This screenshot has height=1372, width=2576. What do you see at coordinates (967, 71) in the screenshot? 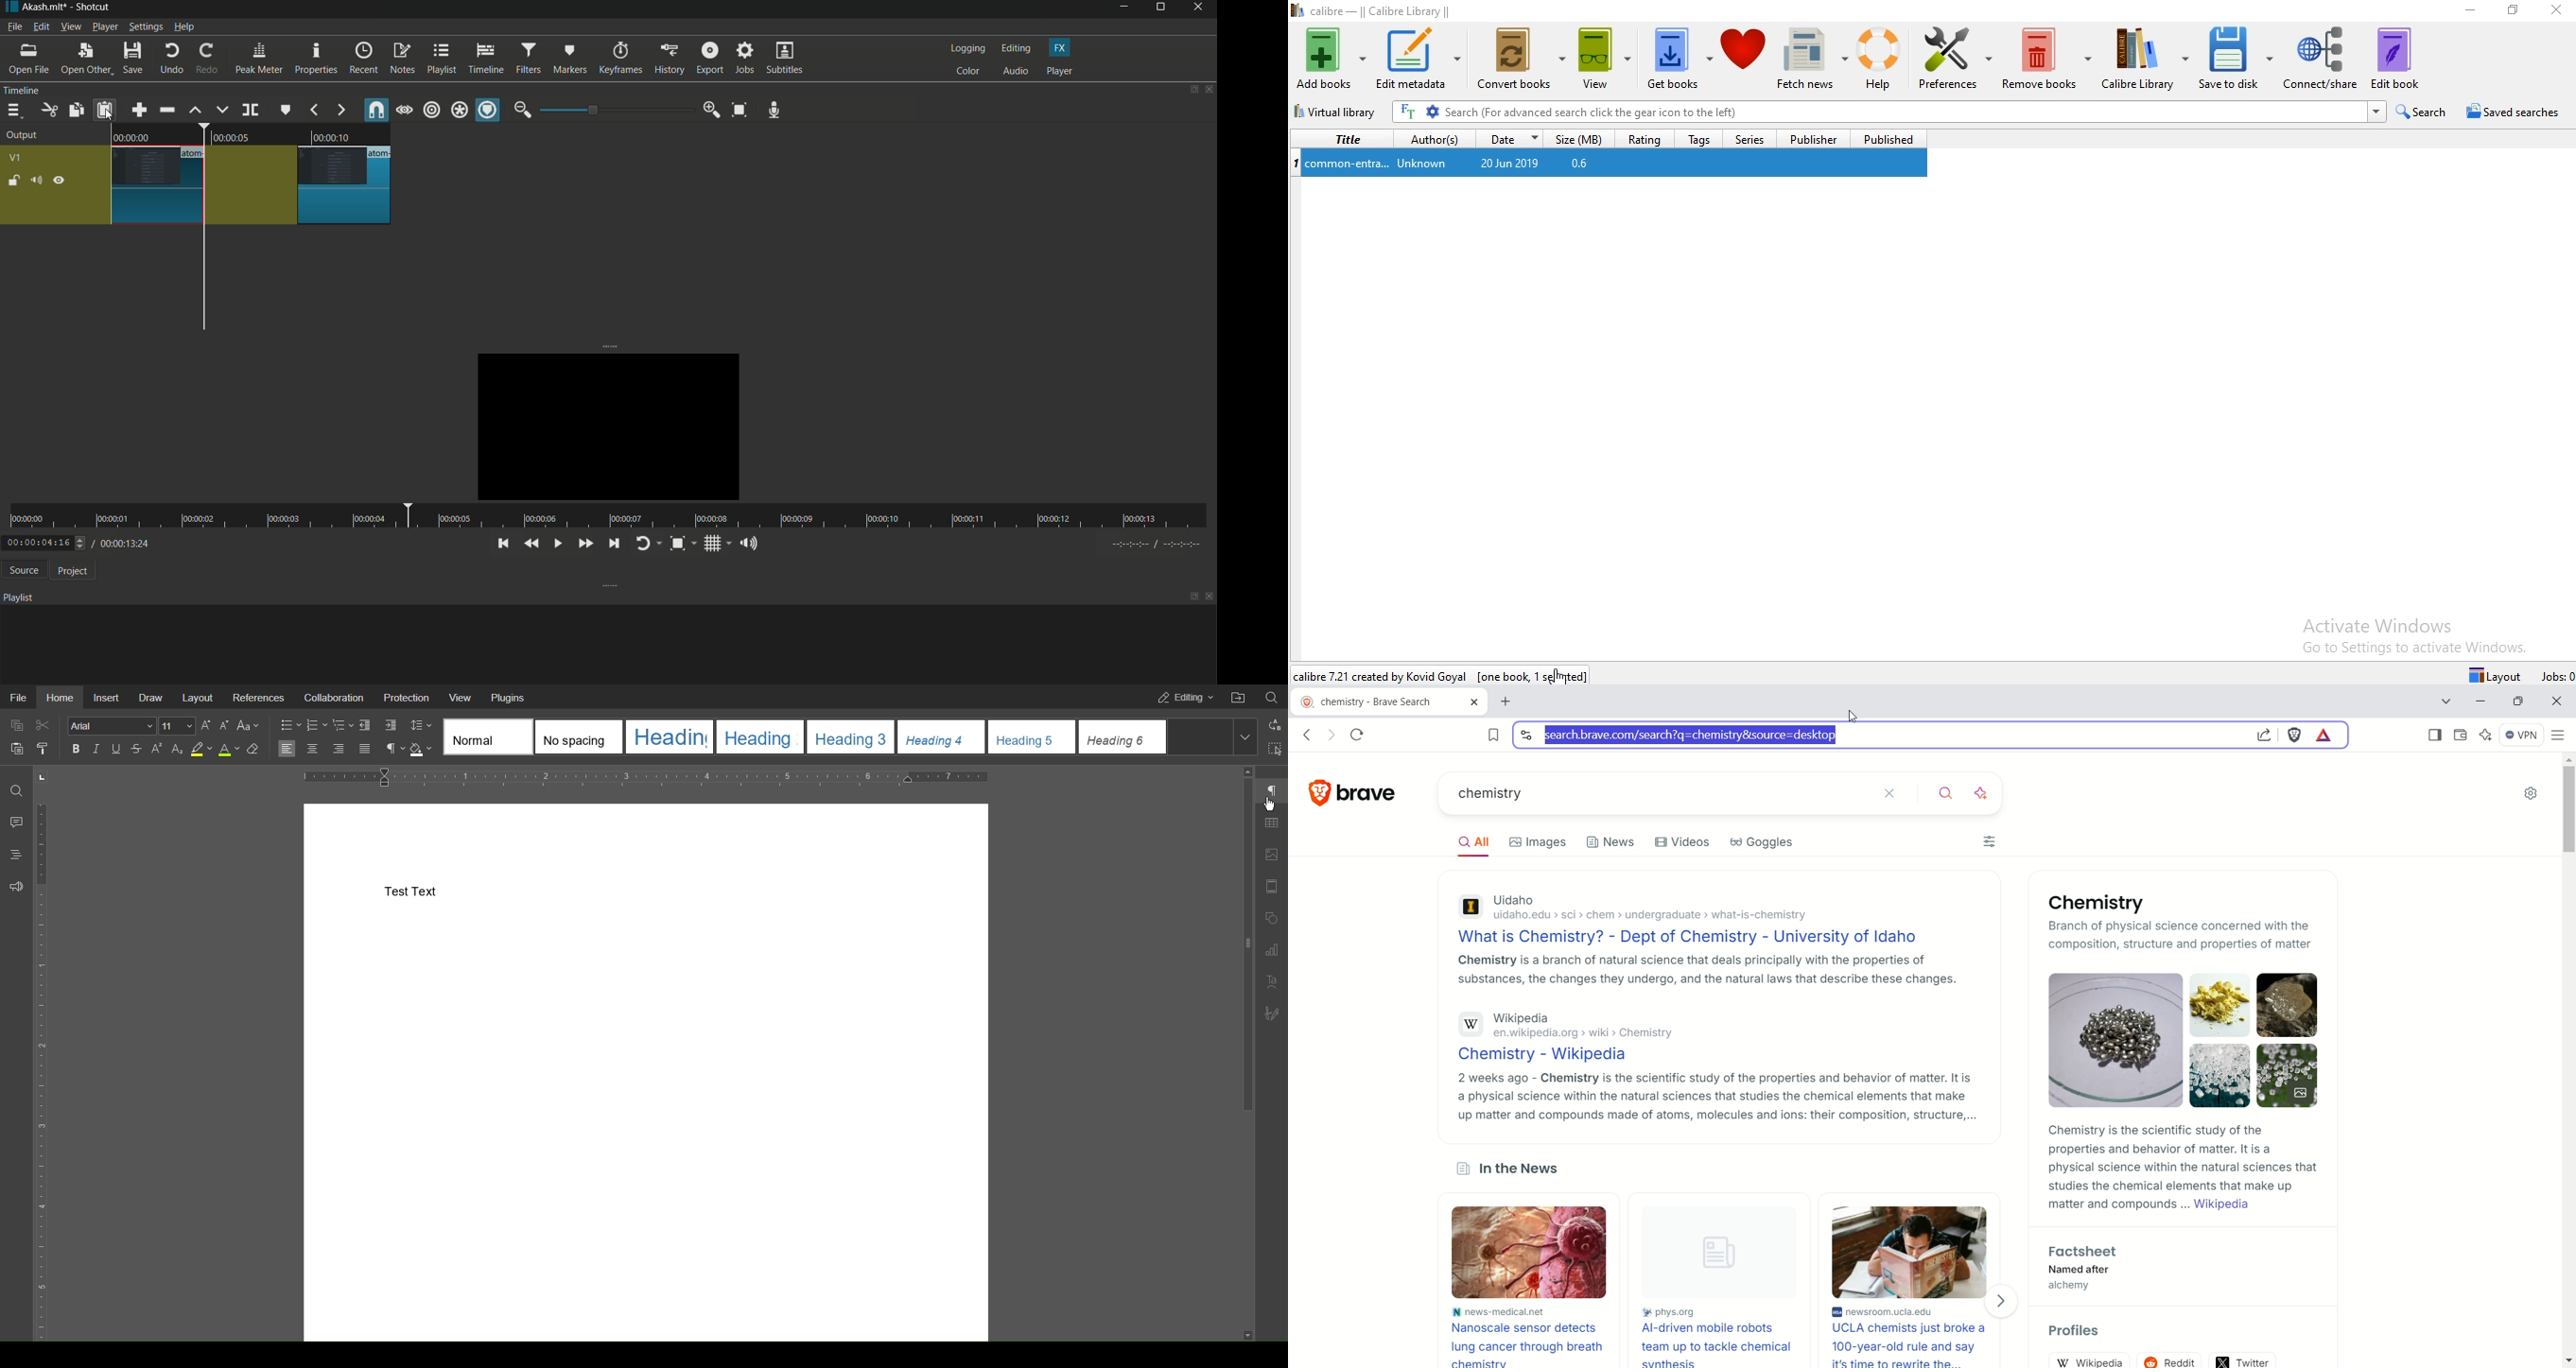
I see `color` at bounding box center [967, 71].